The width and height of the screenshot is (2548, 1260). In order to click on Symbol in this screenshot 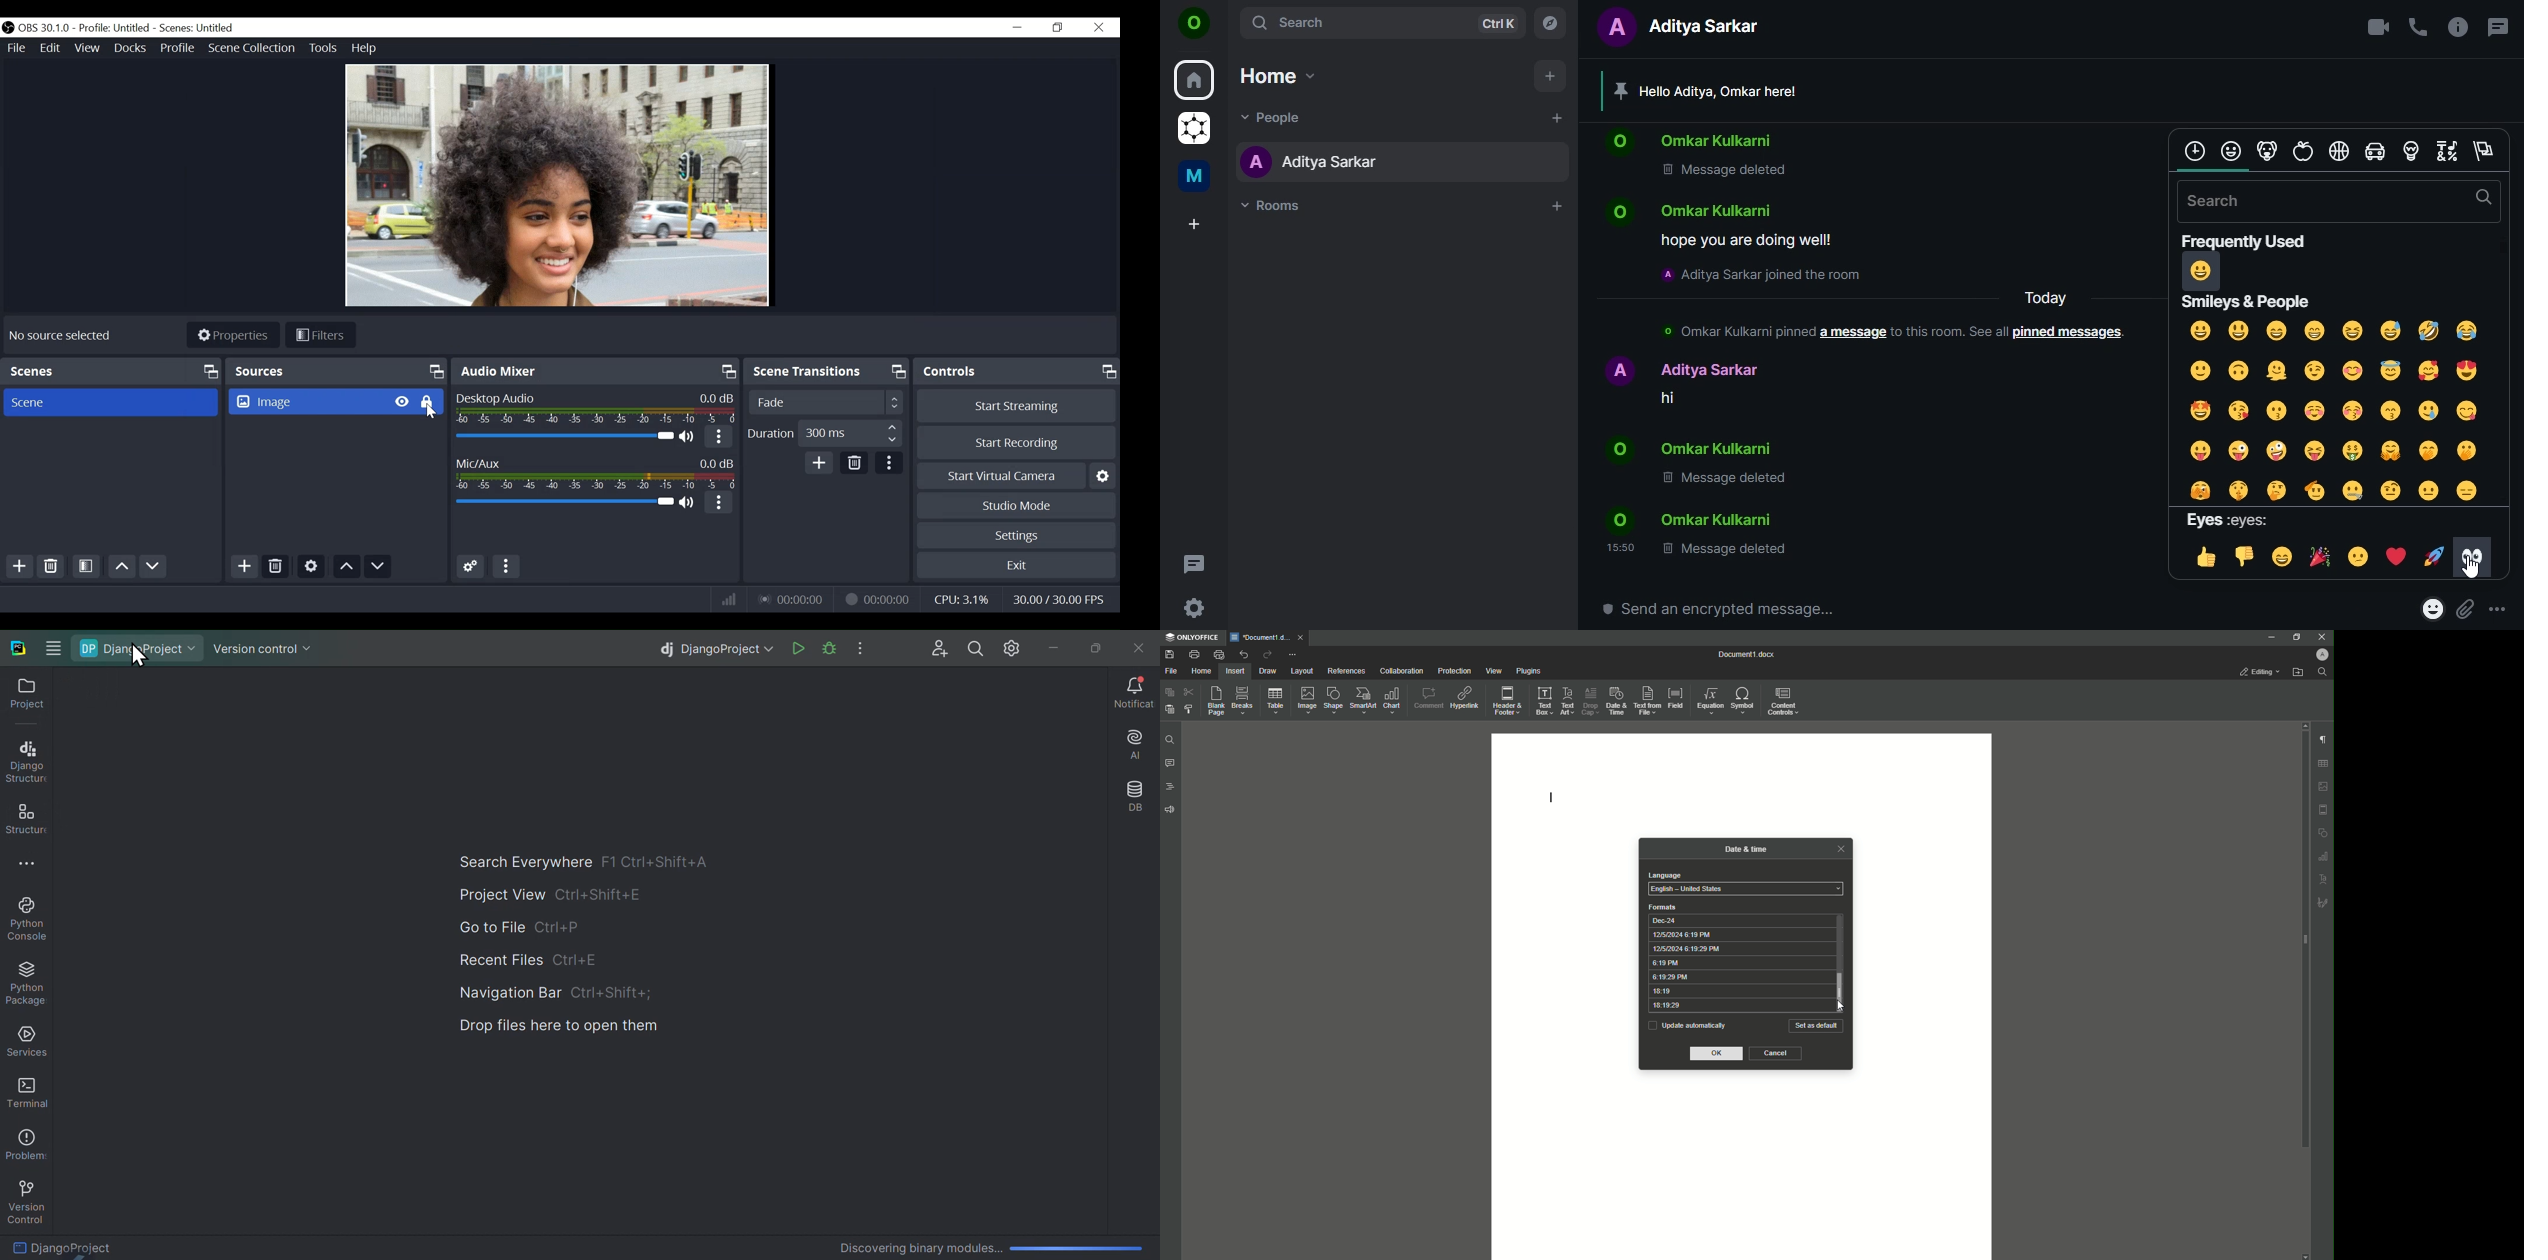, I will do `click(1744, 701)`.